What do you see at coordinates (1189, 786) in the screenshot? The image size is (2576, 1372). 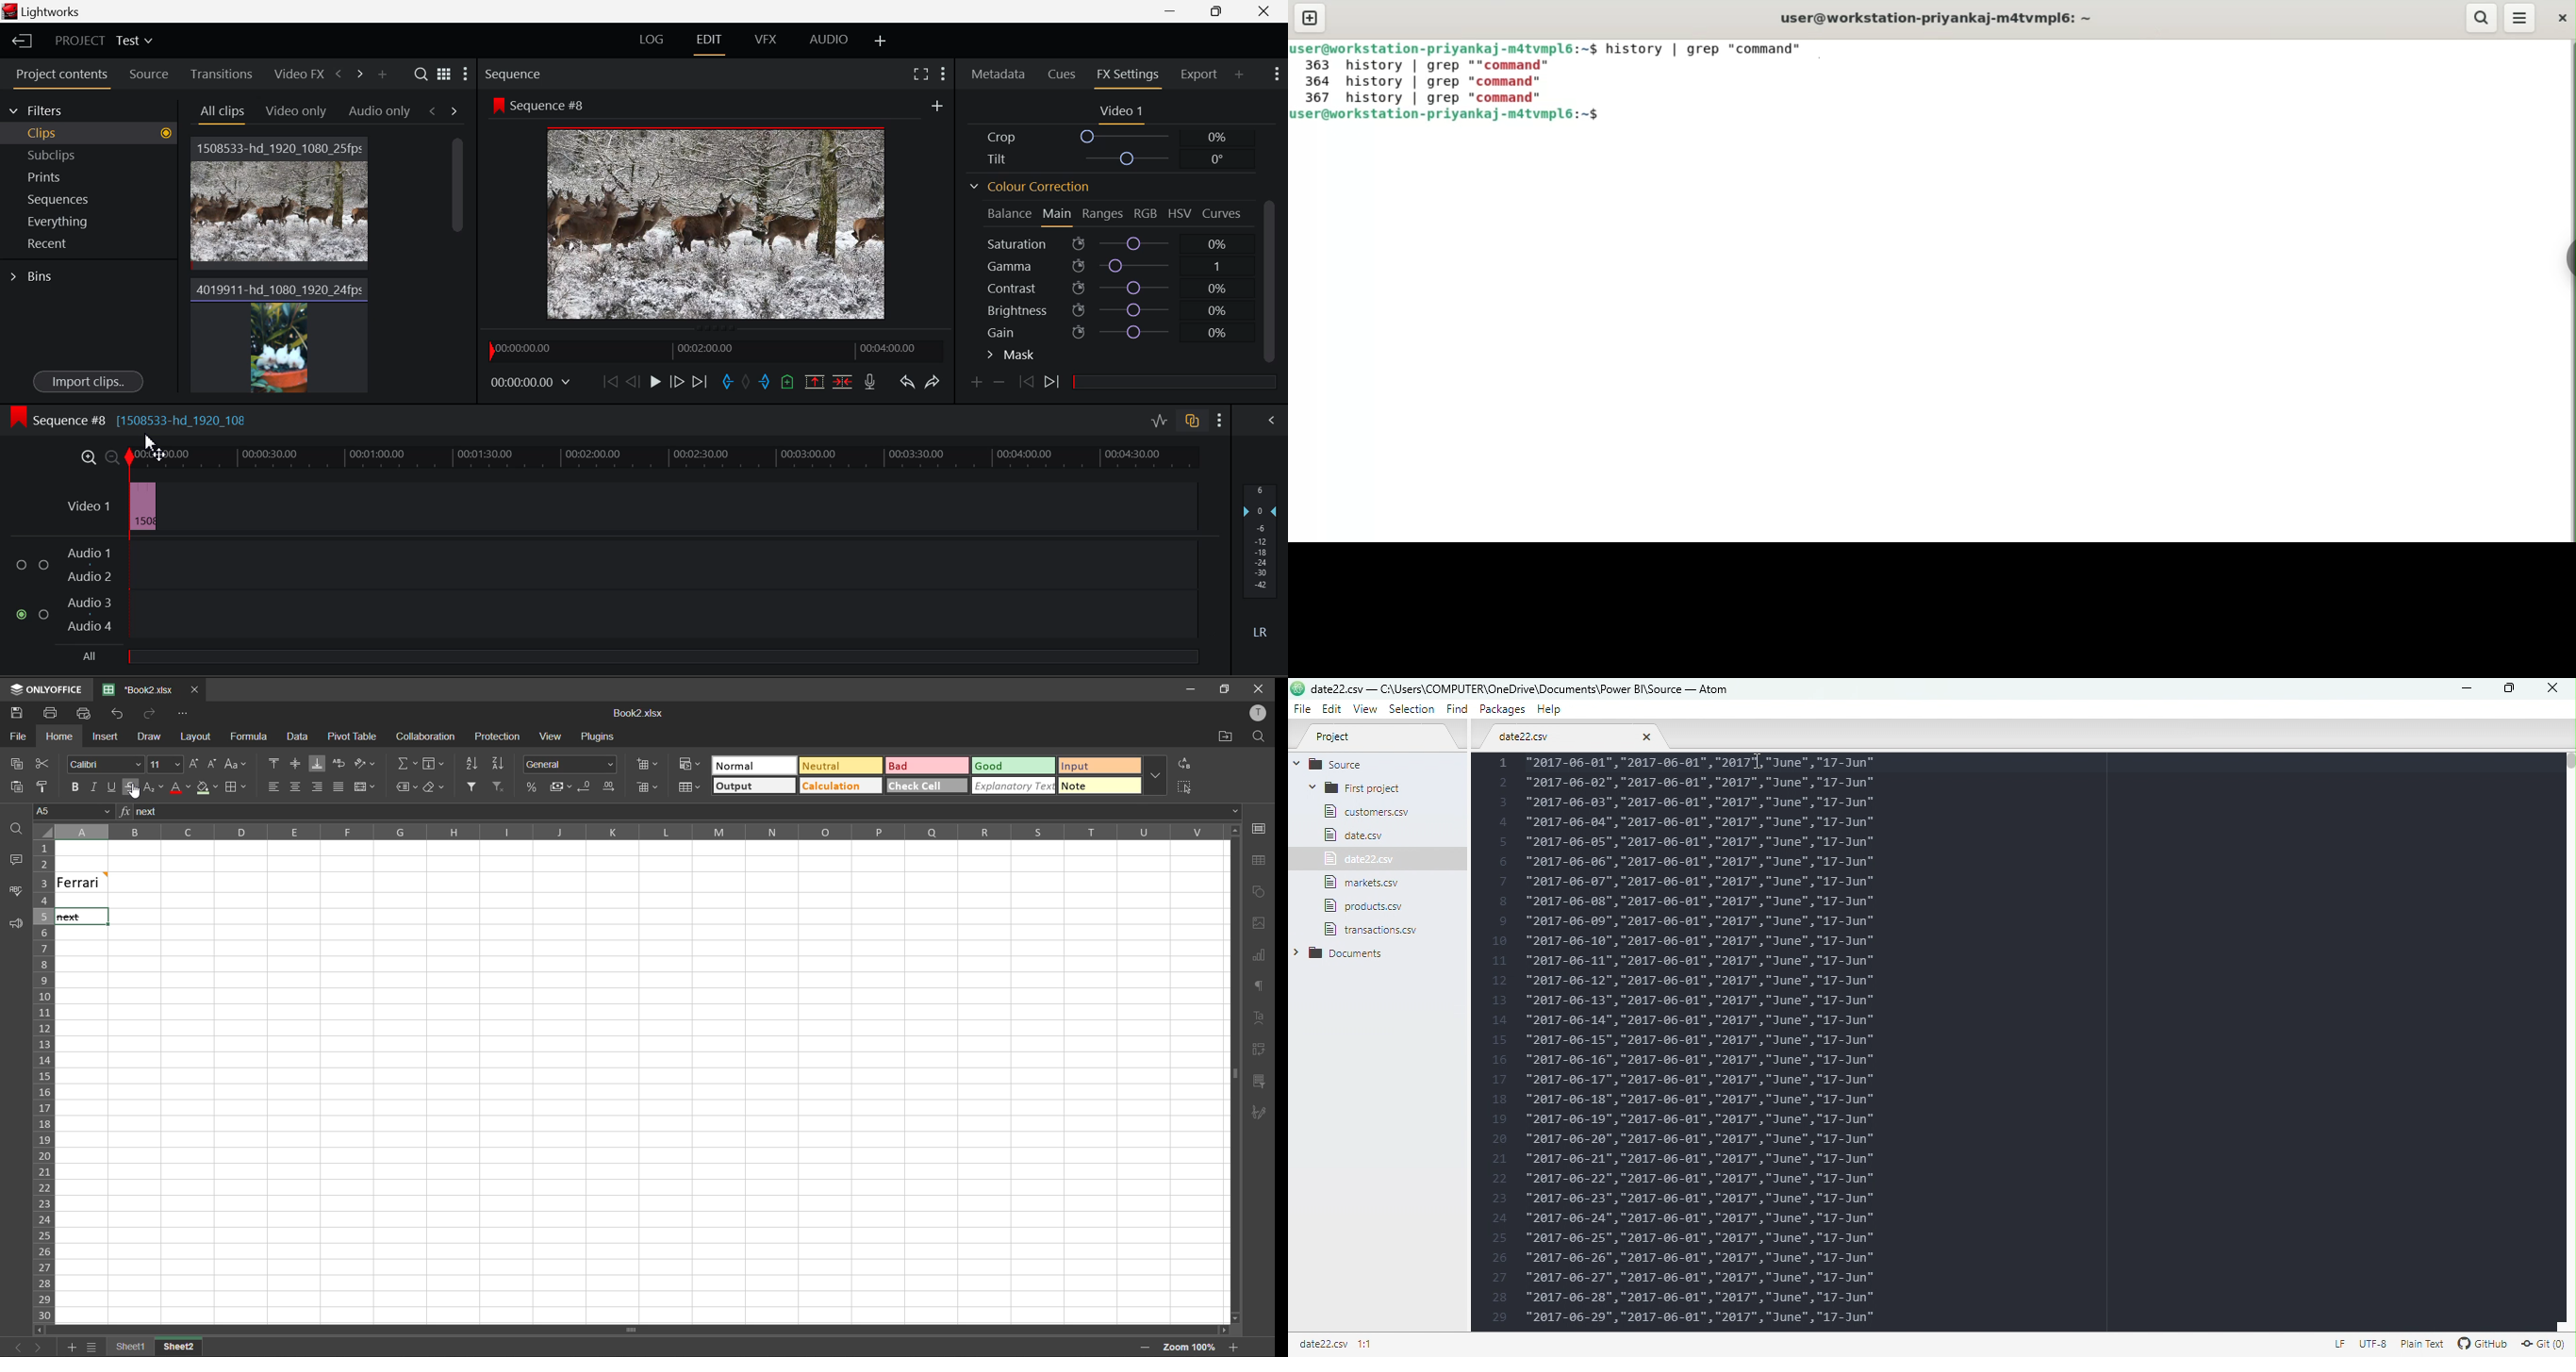 I see `select all` at bounding box center [1189, 786].